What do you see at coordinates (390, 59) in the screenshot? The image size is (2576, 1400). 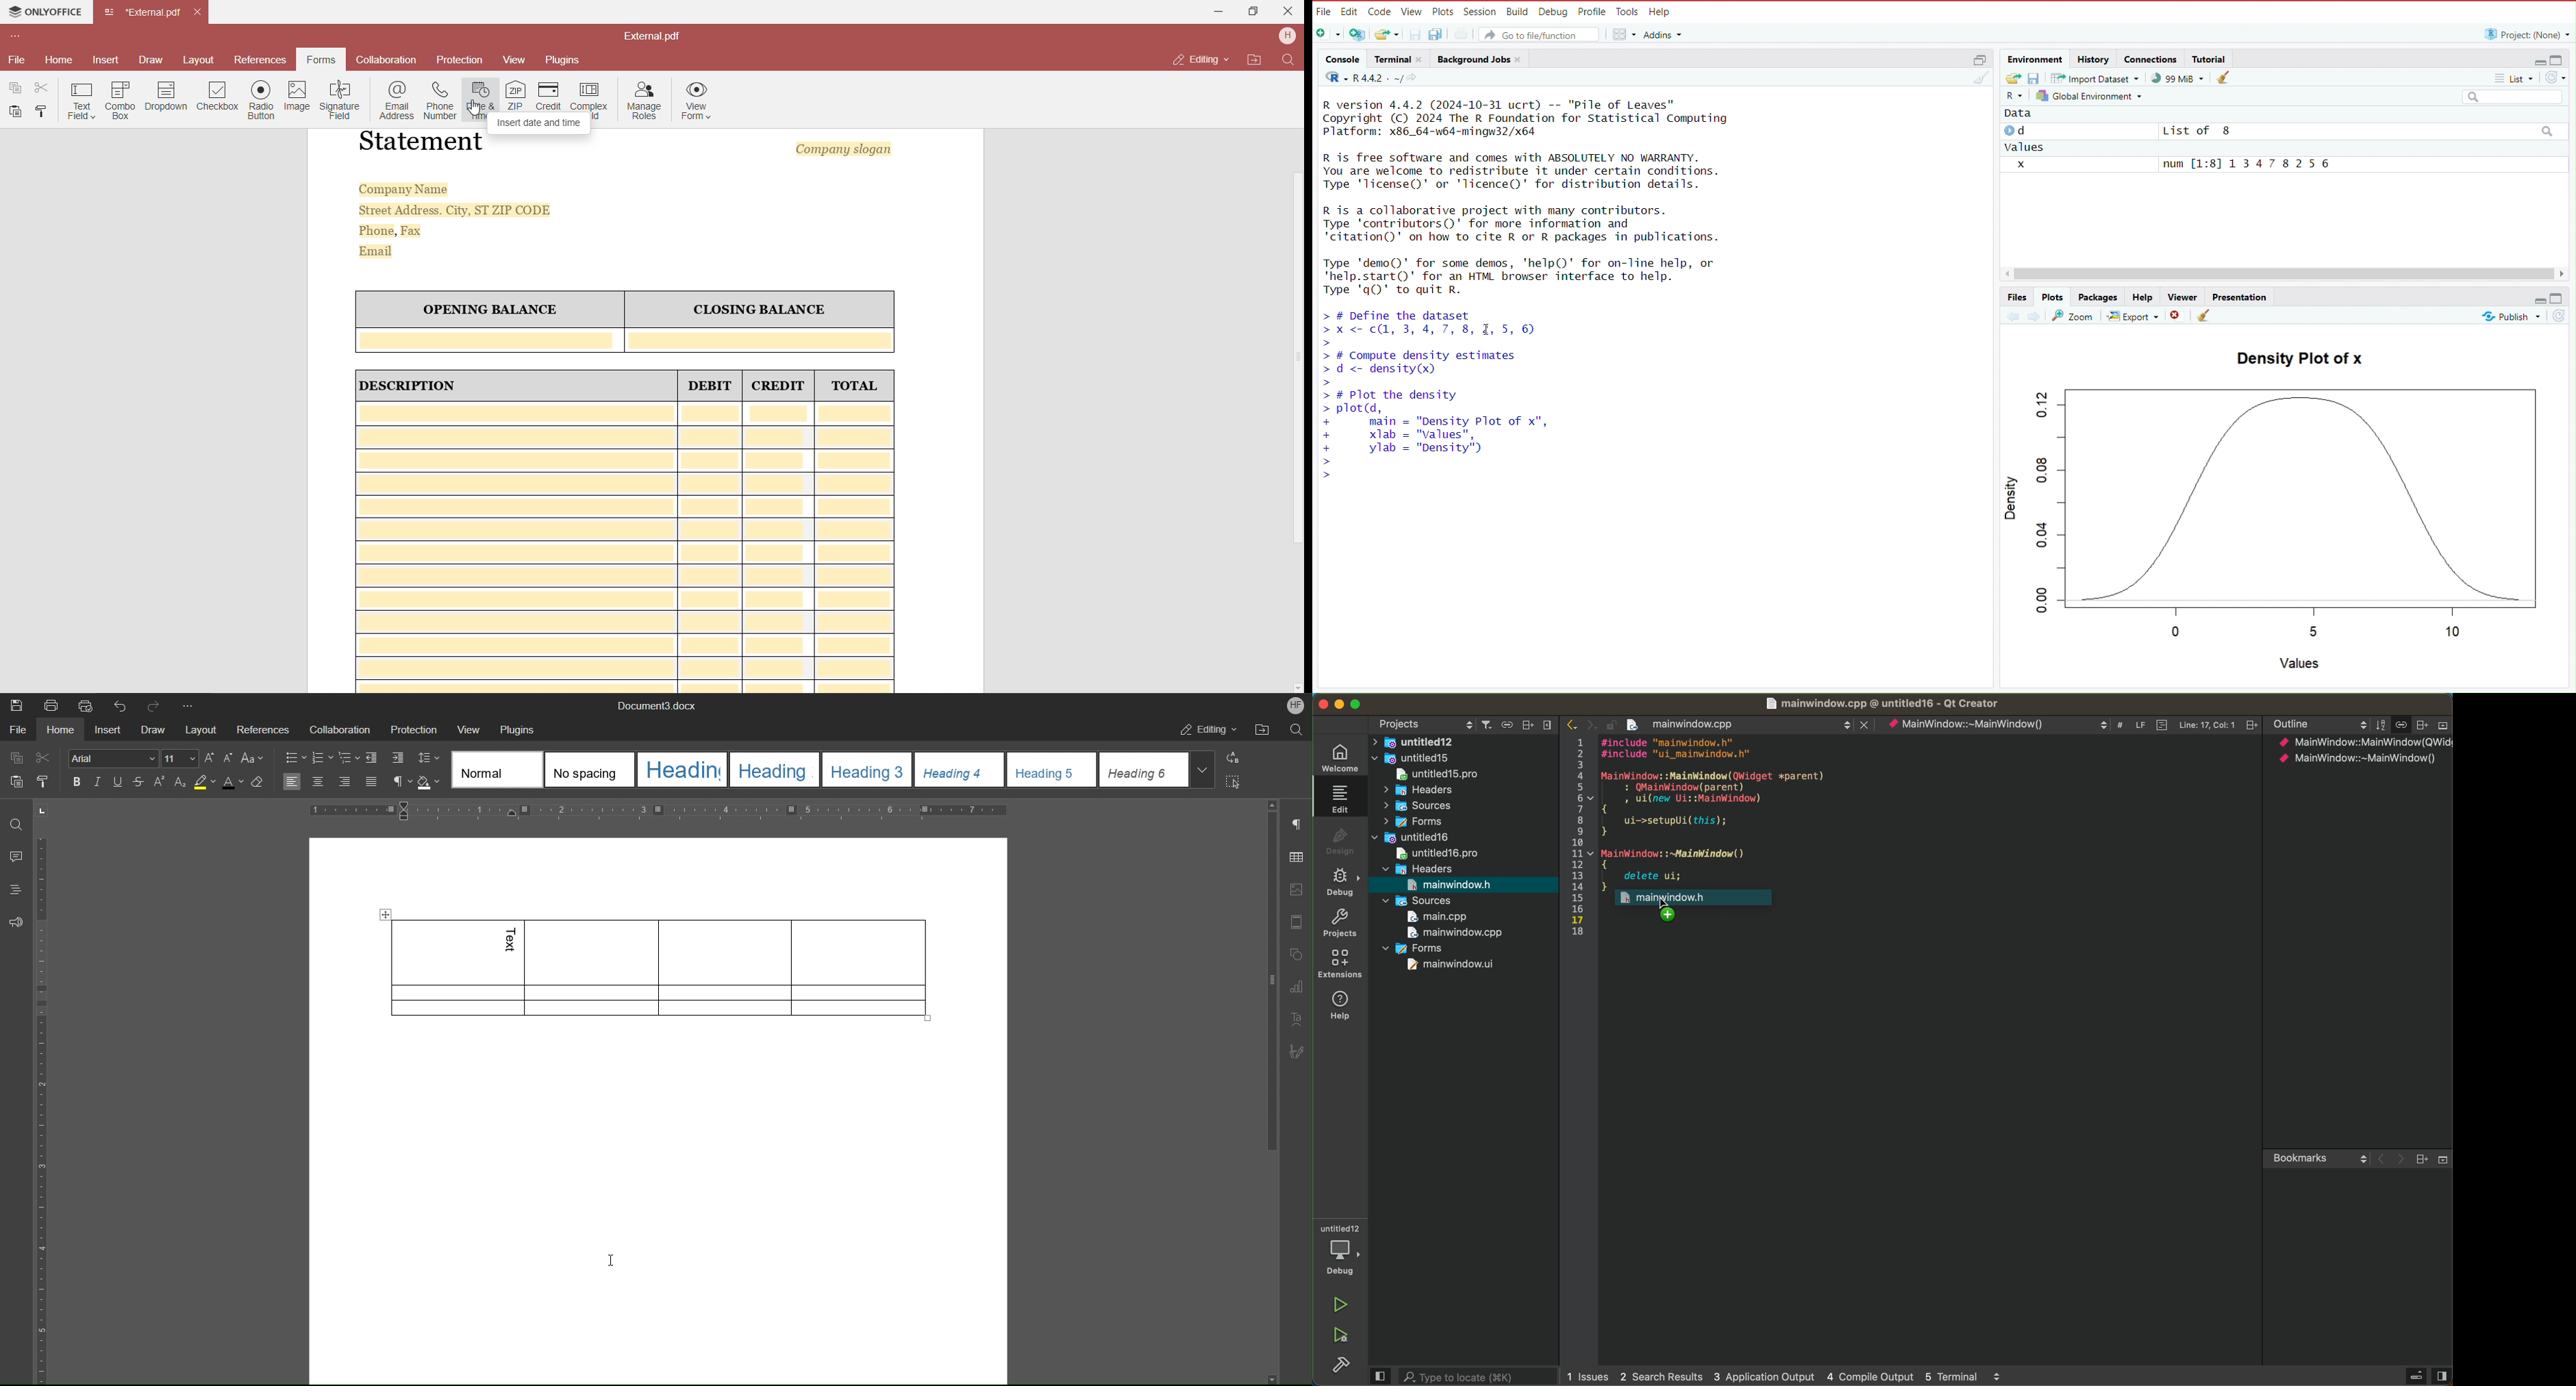 I see `Collaboration` at bounding box center [390, 59].